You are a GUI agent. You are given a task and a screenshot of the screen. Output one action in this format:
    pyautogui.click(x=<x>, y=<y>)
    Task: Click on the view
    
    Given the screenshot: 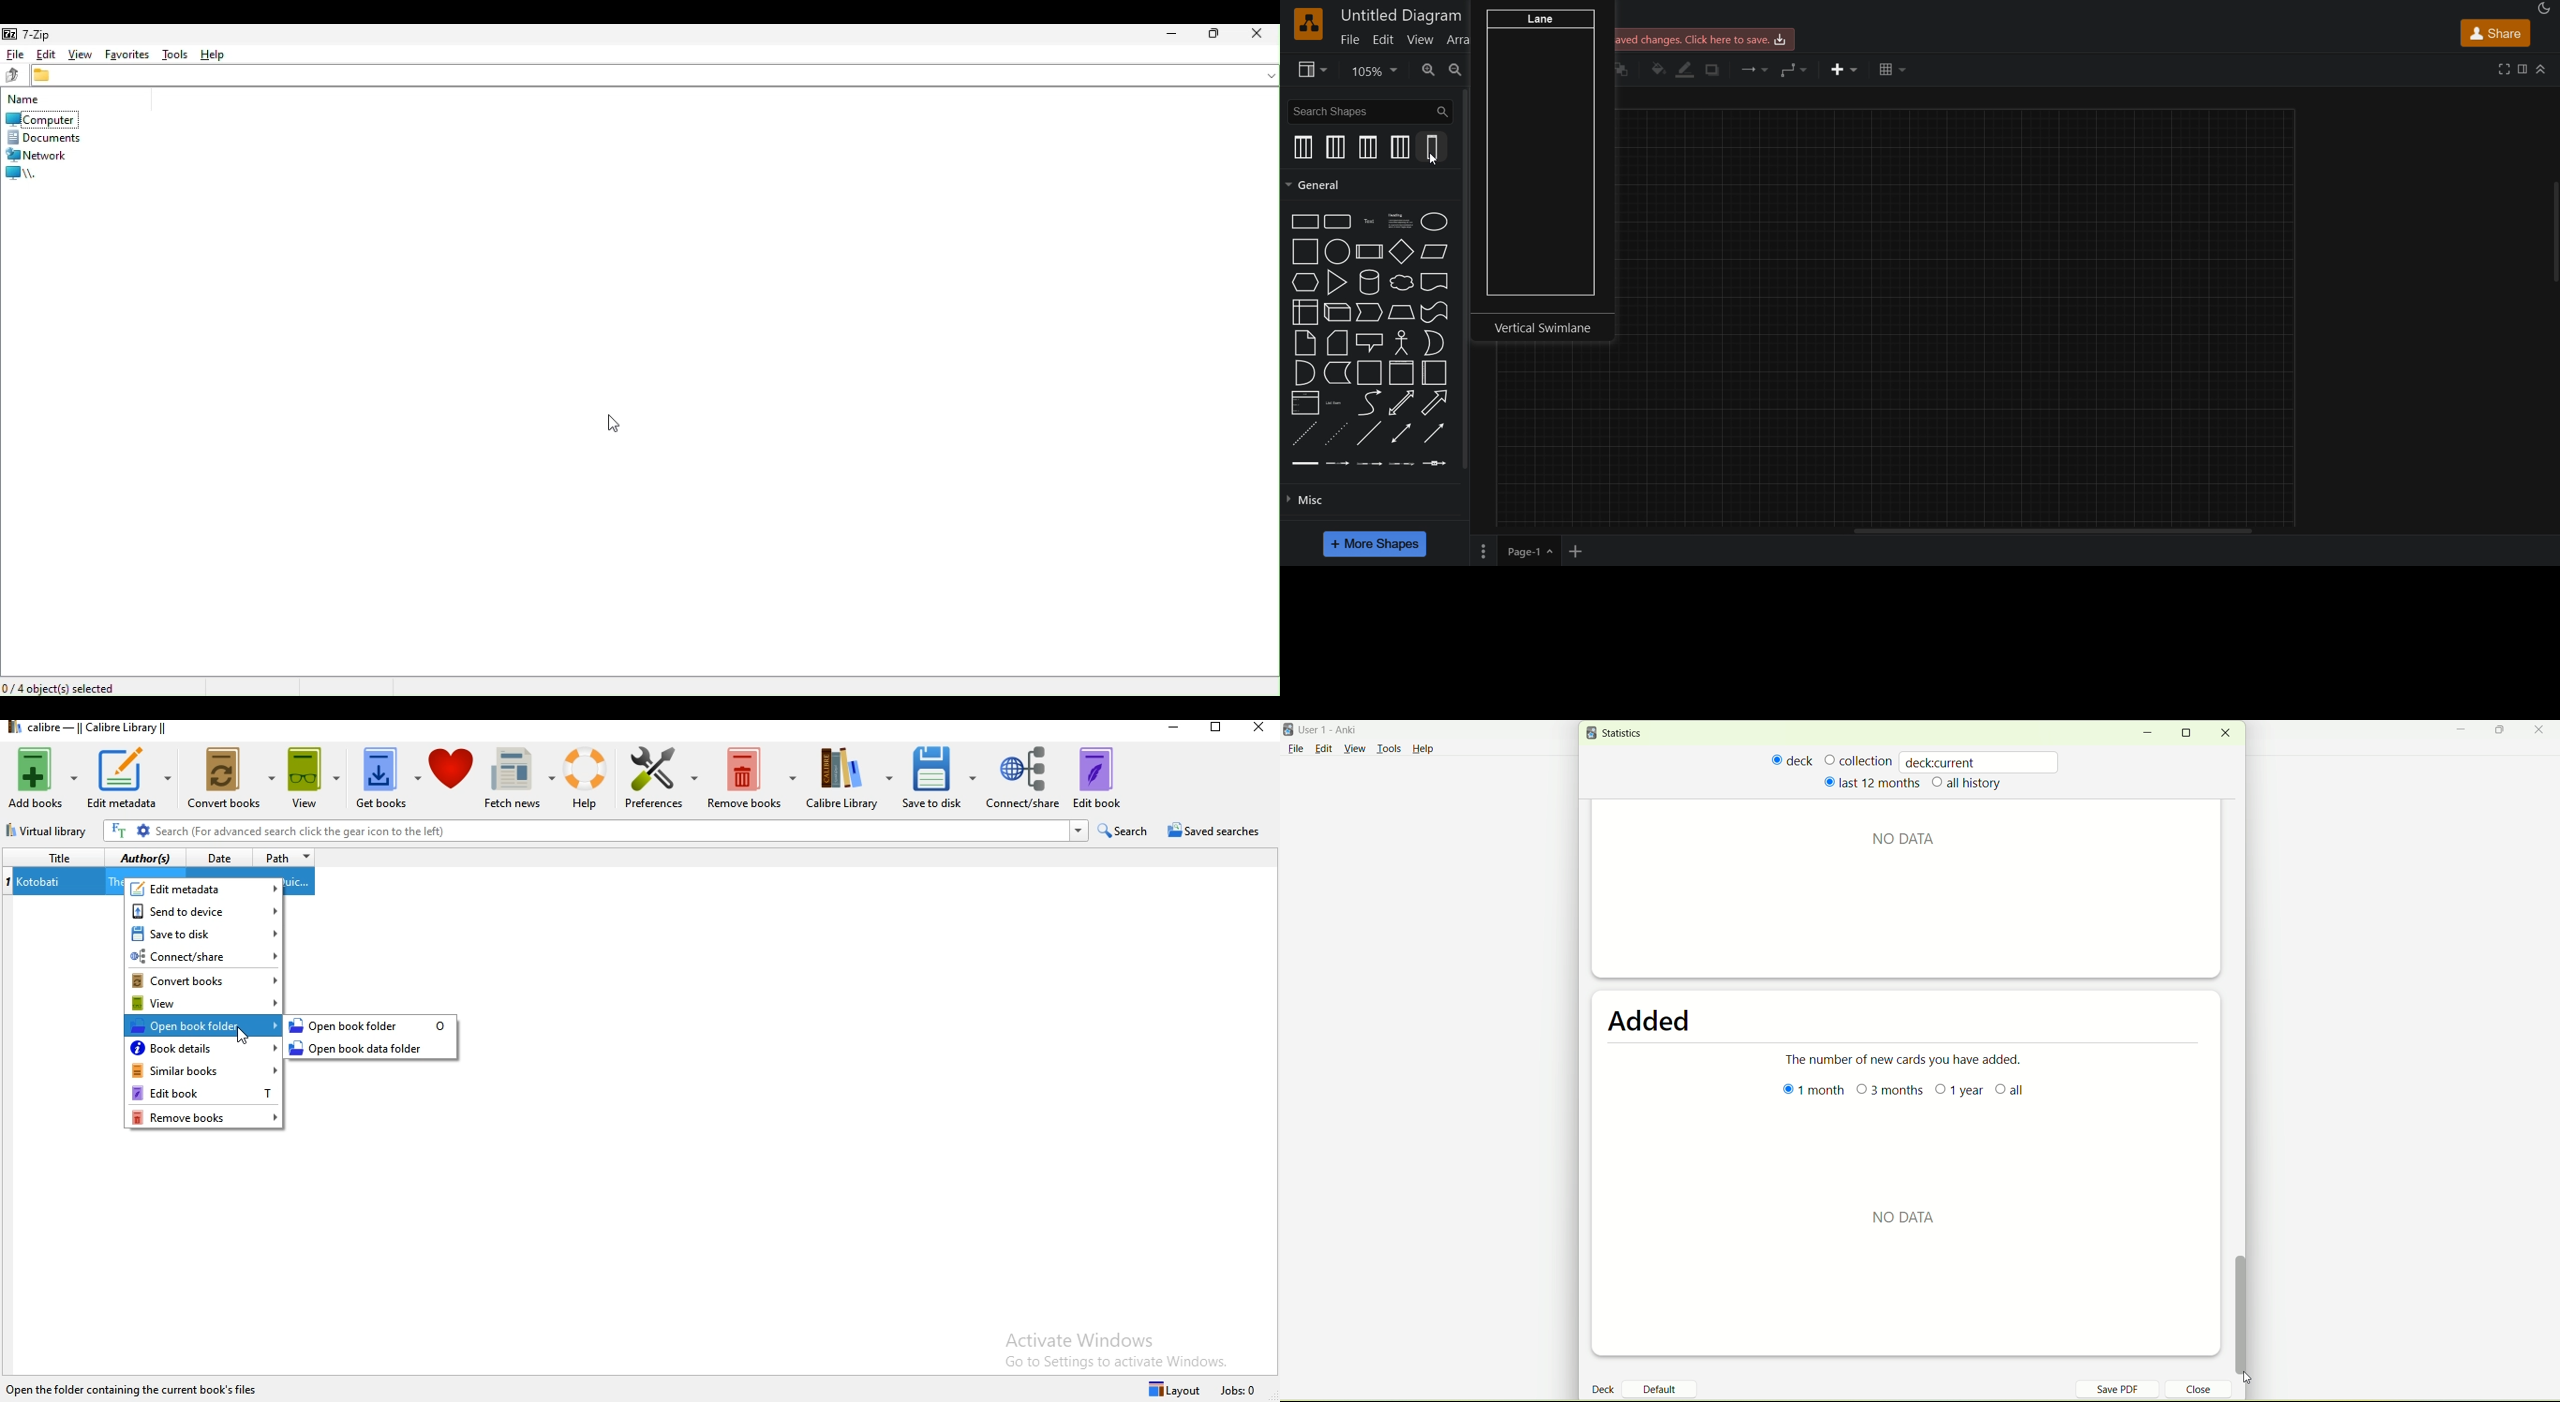 What is the action you would take?
    pyautogui.click(x=1313, y=71)
    